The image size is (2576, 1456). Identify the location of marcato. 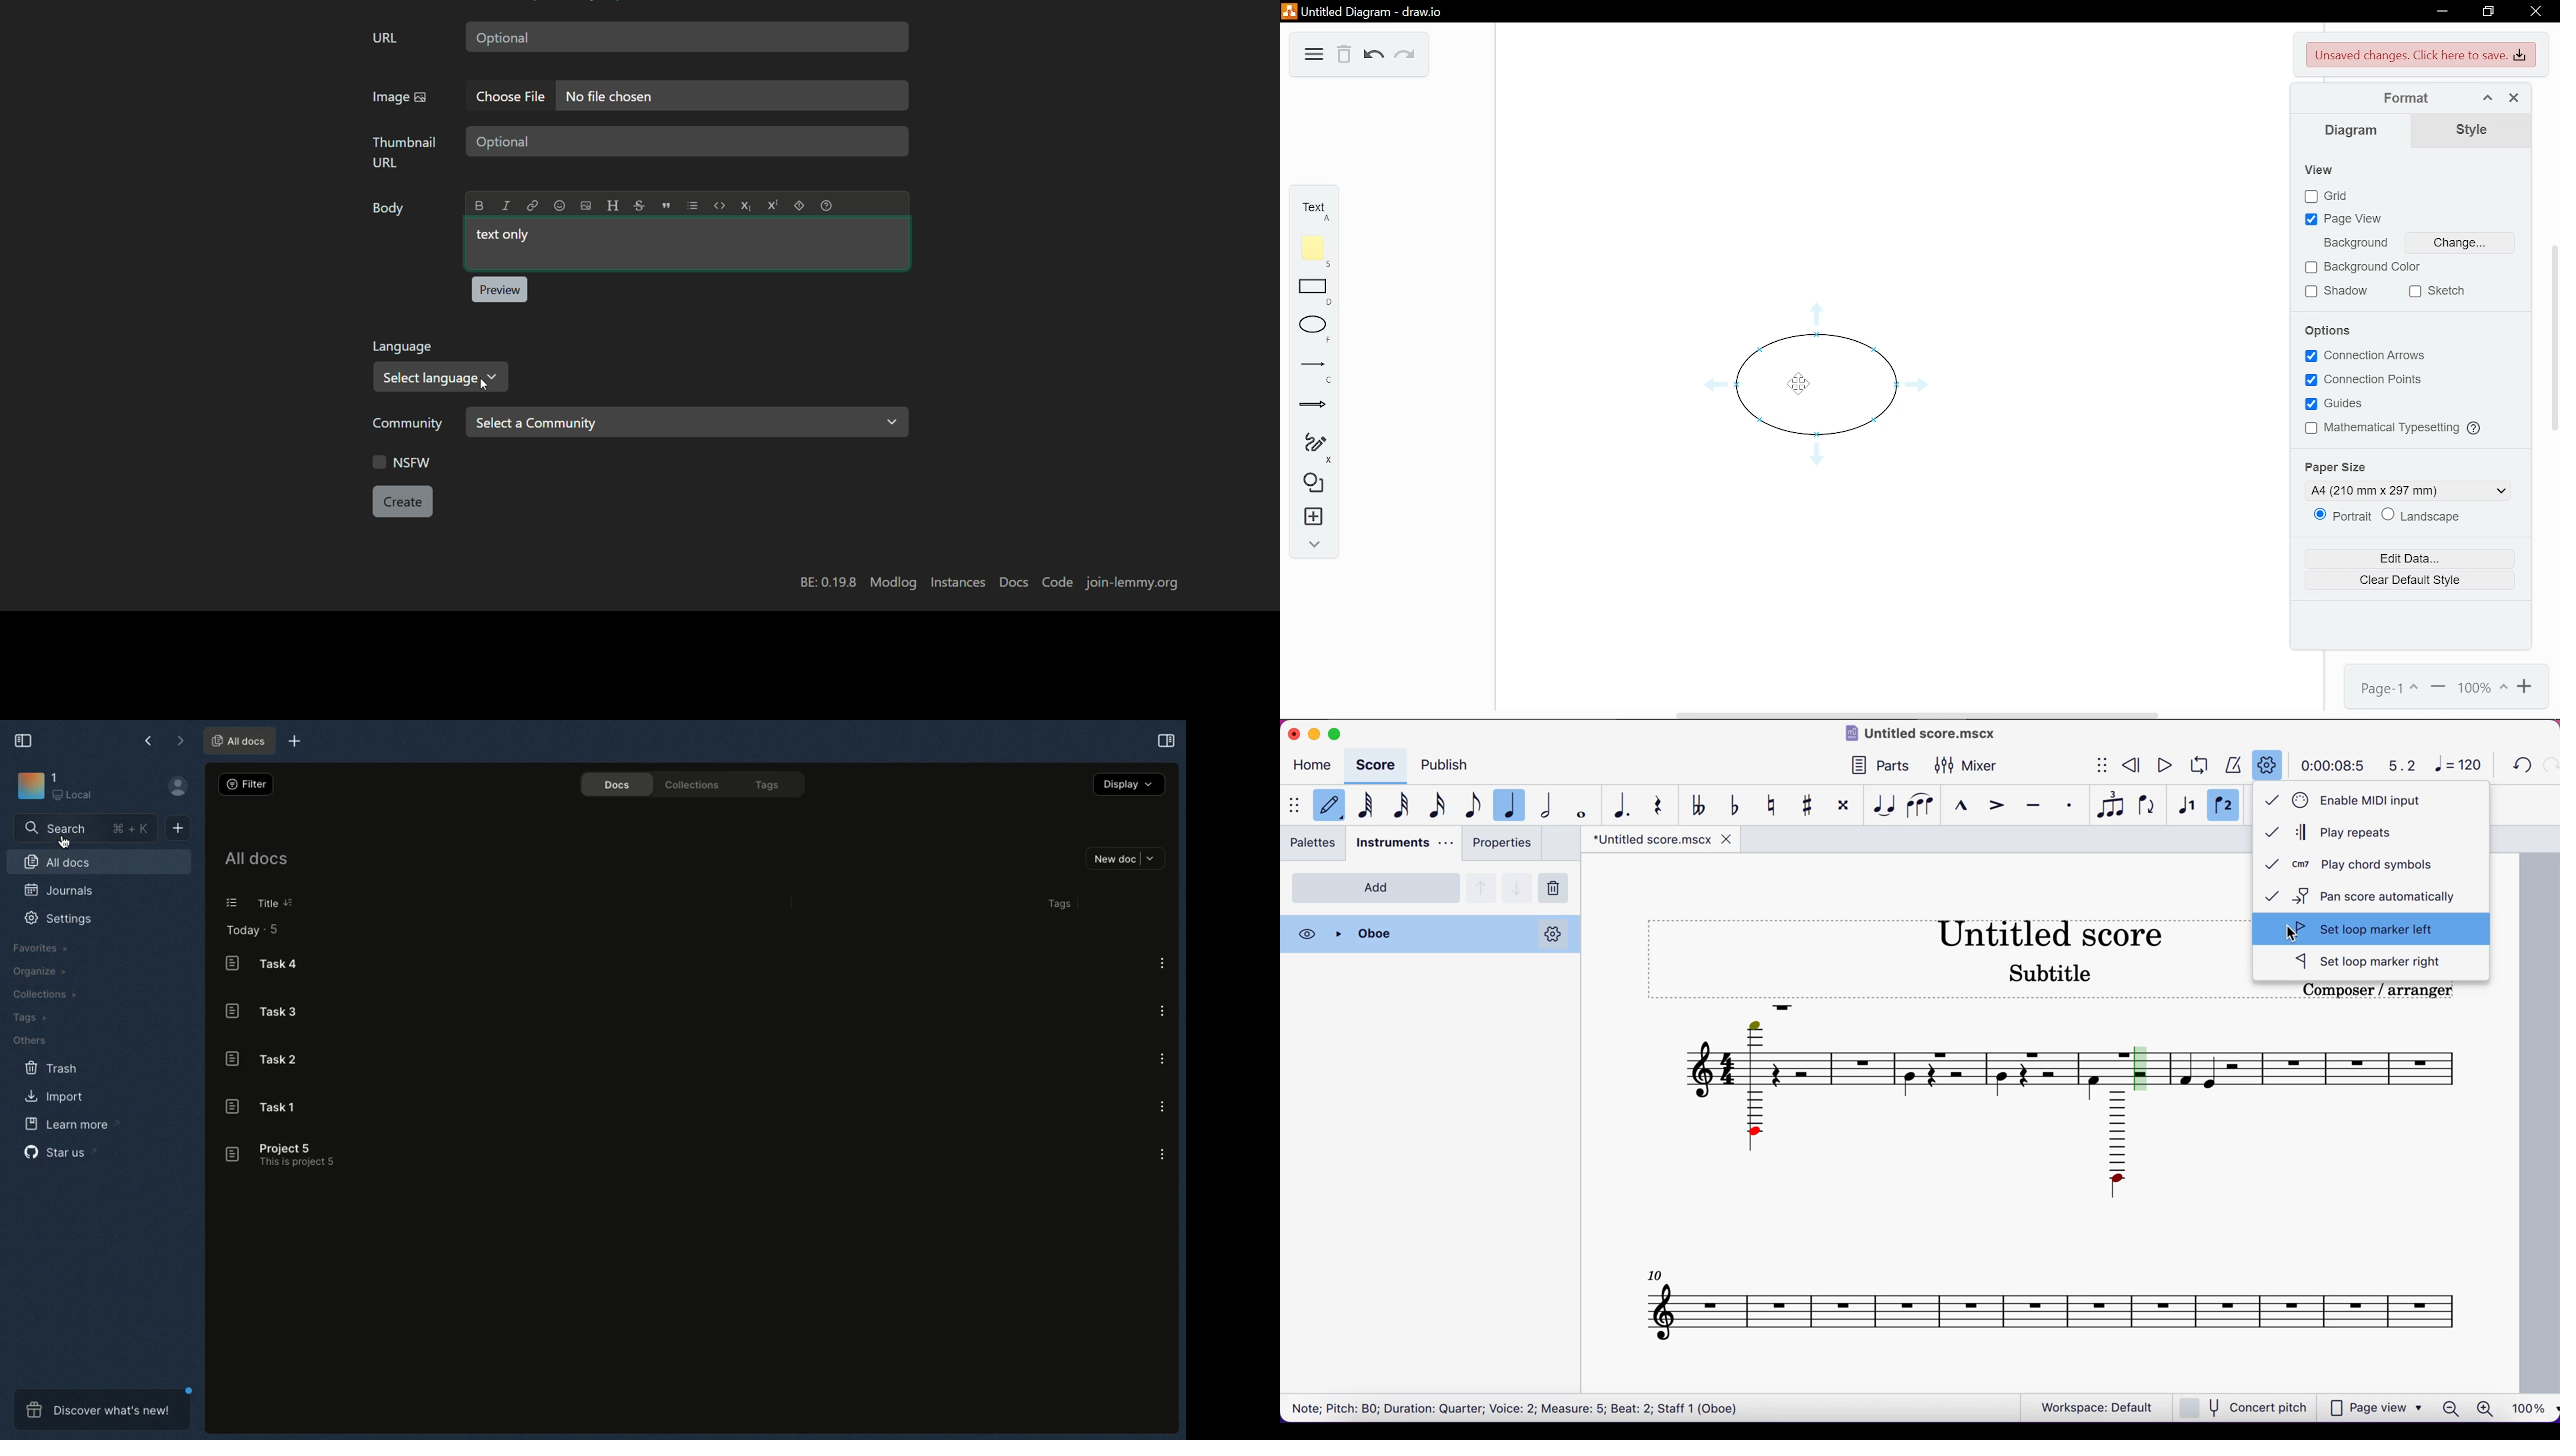
(1963, 806).